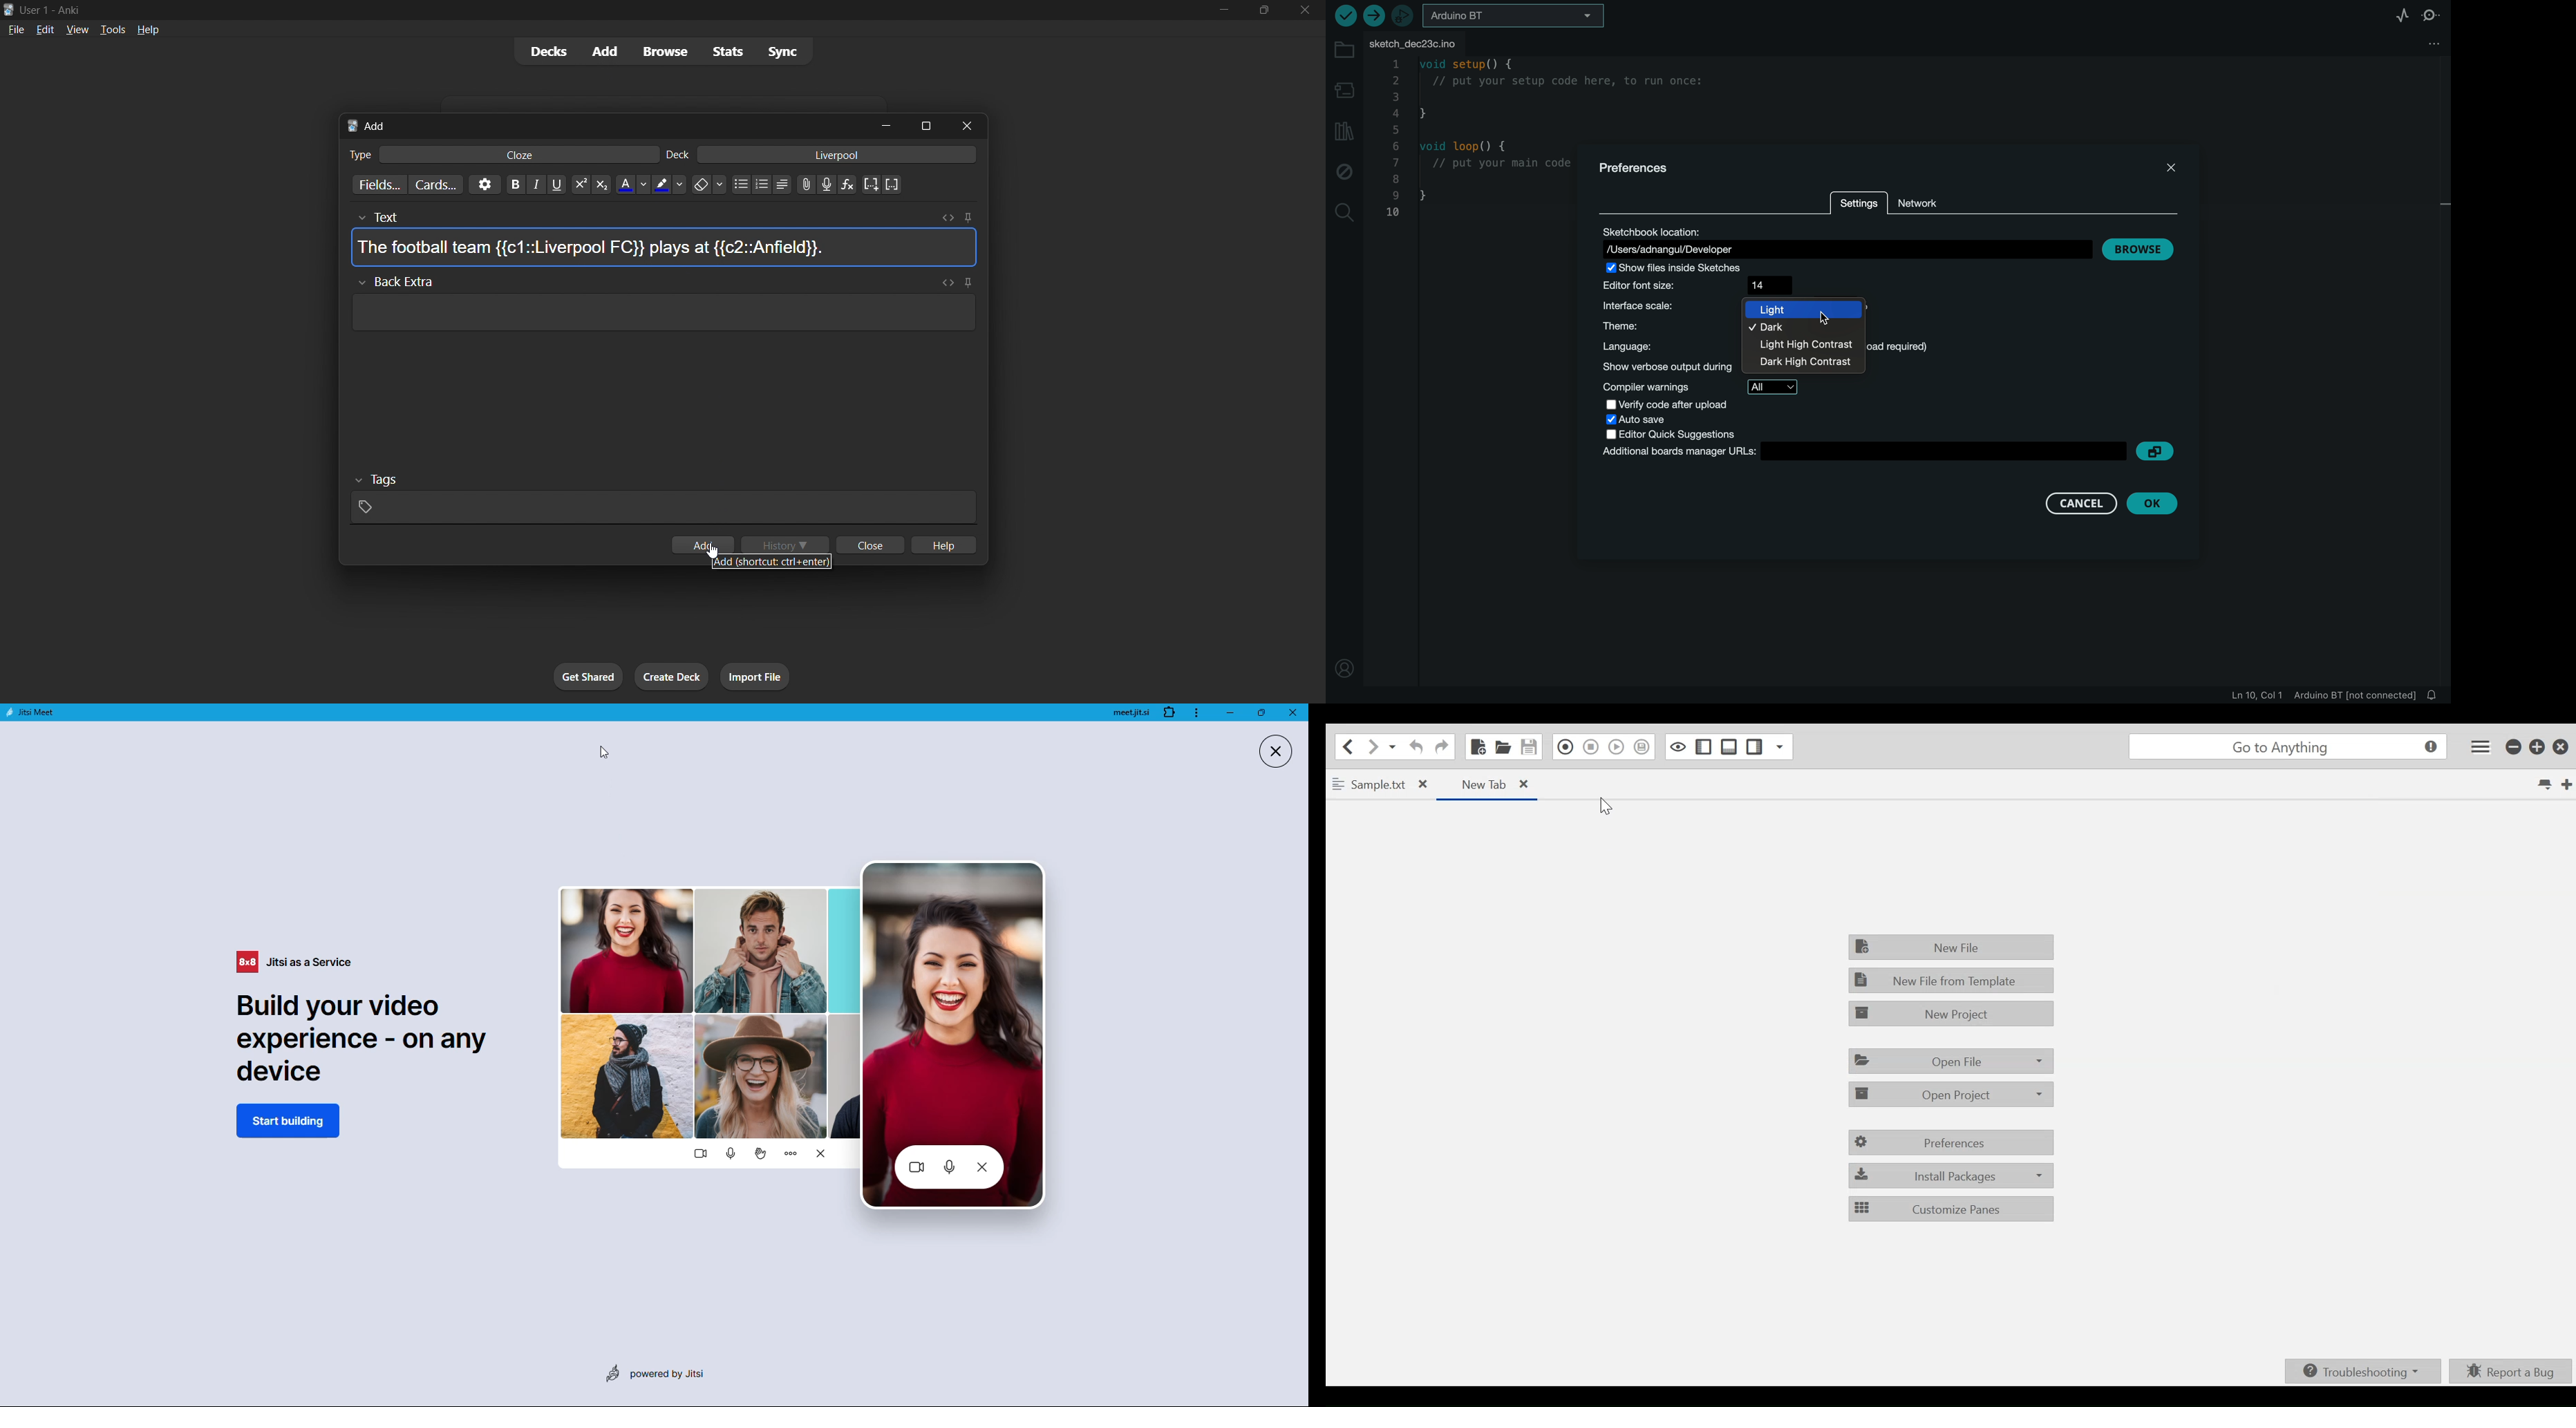 Image resolution: width=2576 pixels, height=1428 pixels. I want to click on decks, so click(546, 50).